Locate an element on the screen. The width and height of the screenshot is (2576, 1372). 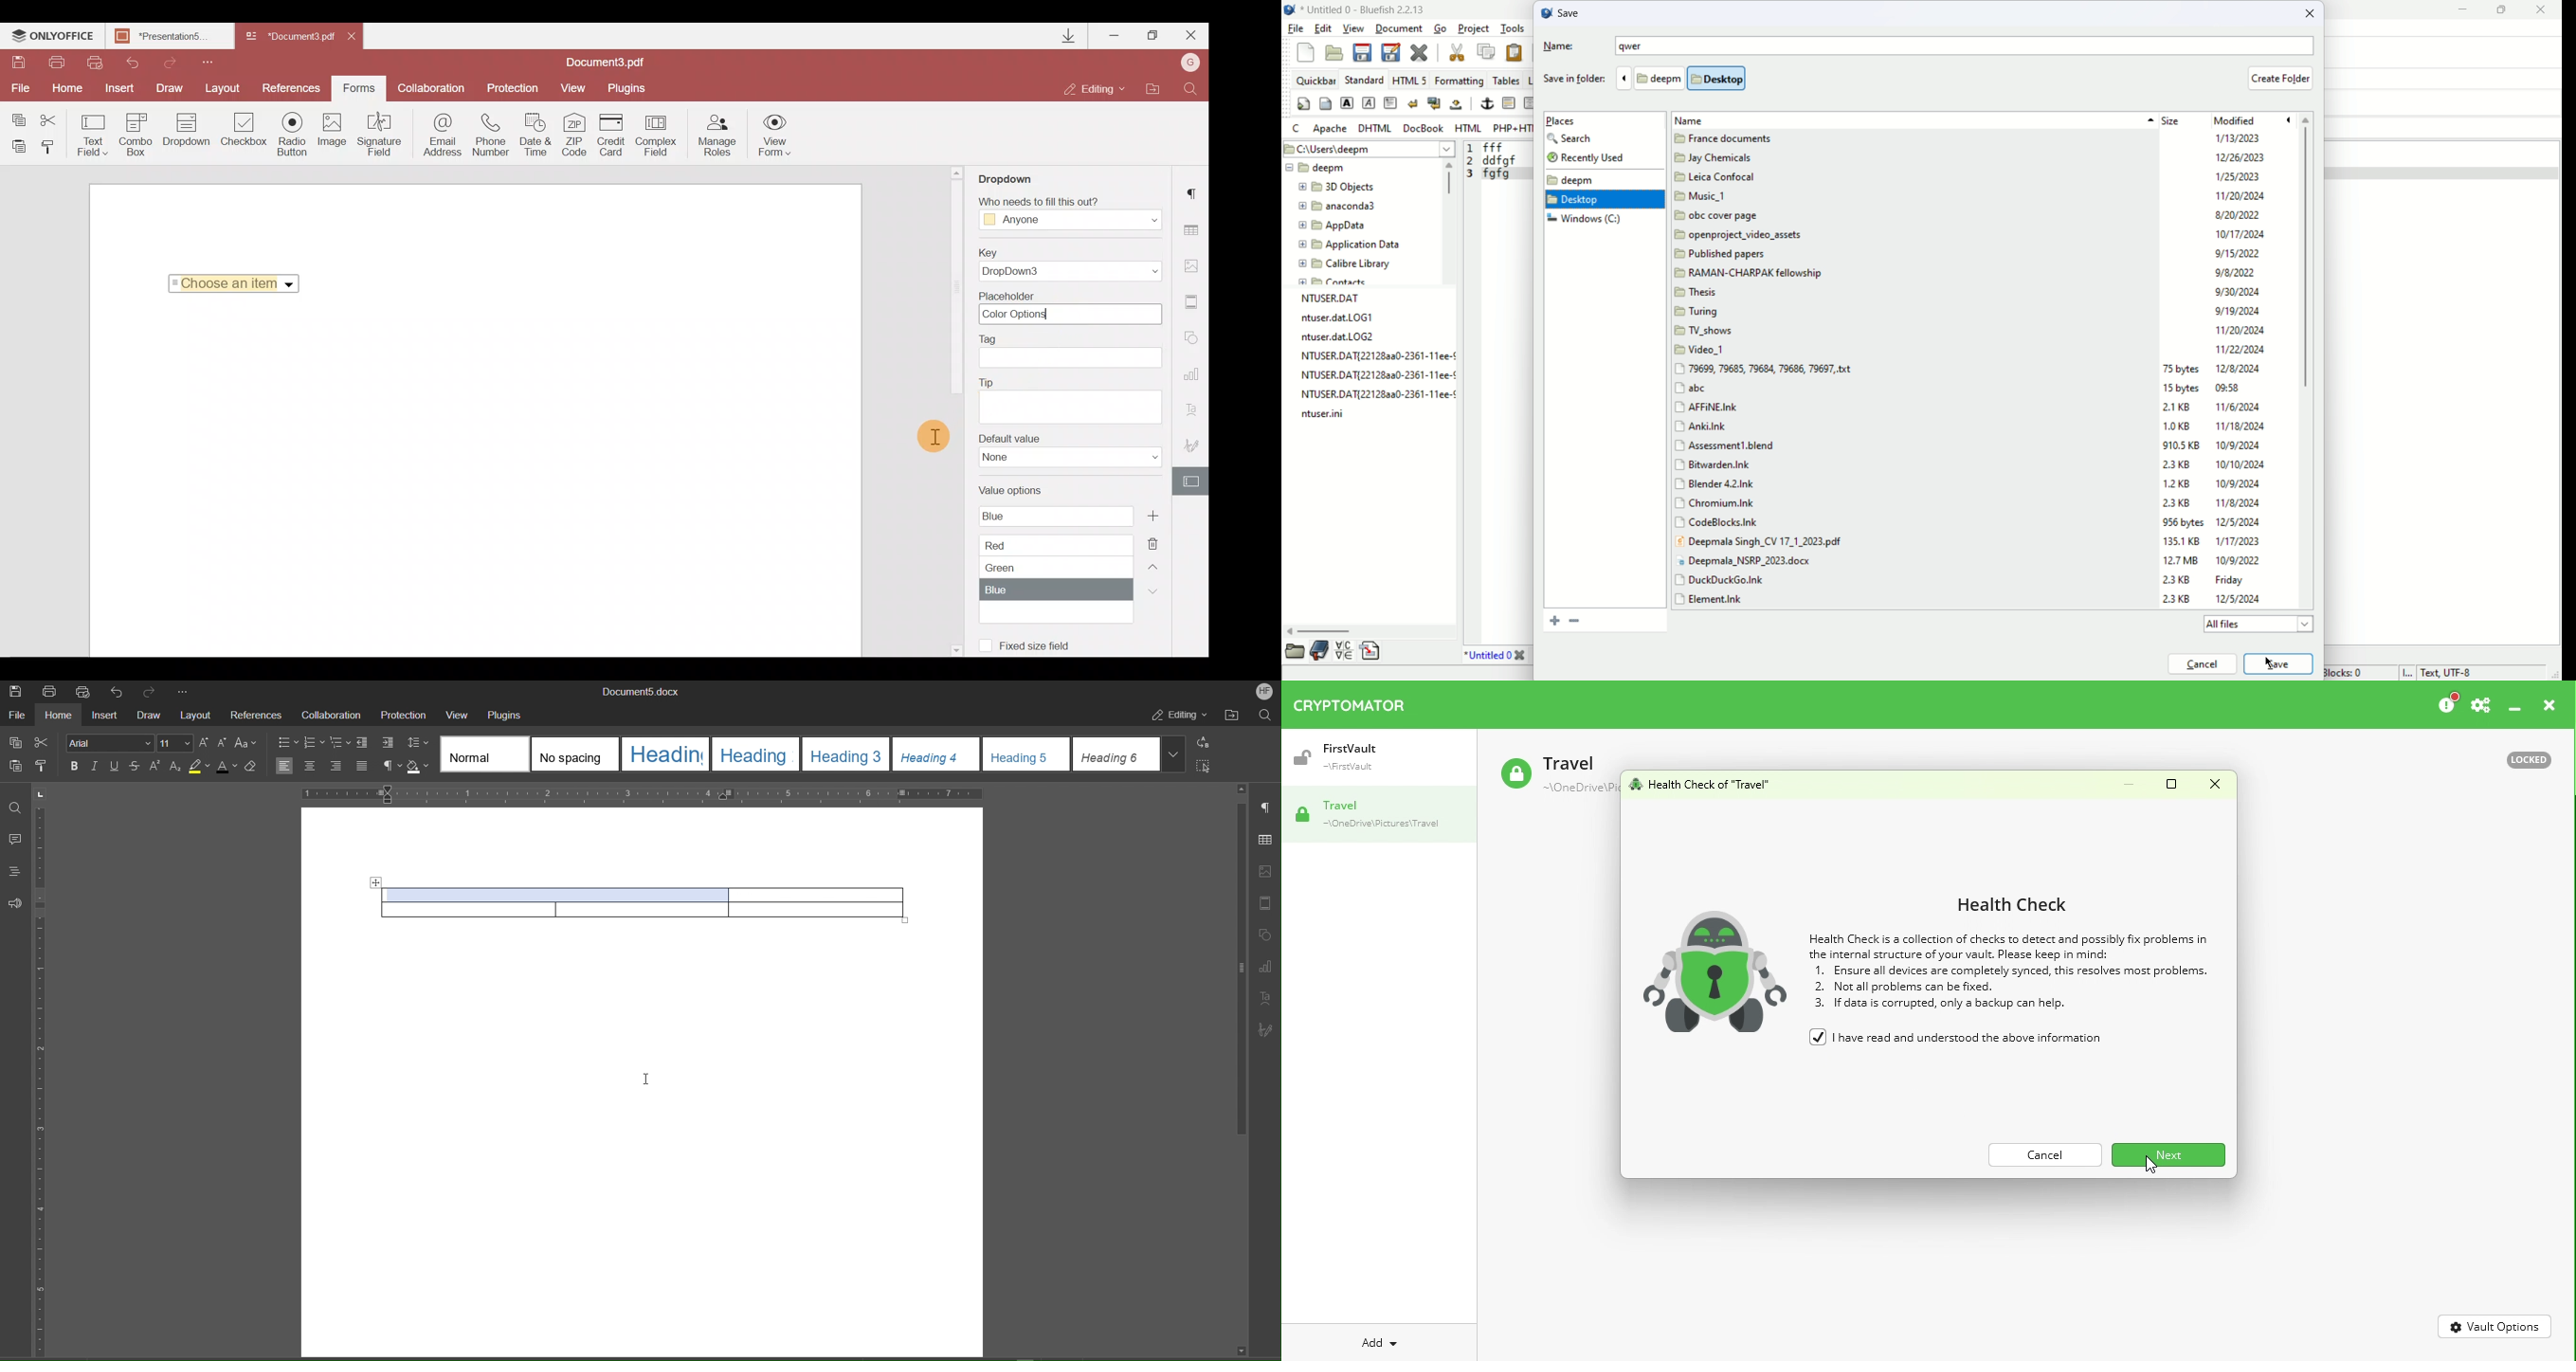
Plugins is located at coordinates (507, 715).